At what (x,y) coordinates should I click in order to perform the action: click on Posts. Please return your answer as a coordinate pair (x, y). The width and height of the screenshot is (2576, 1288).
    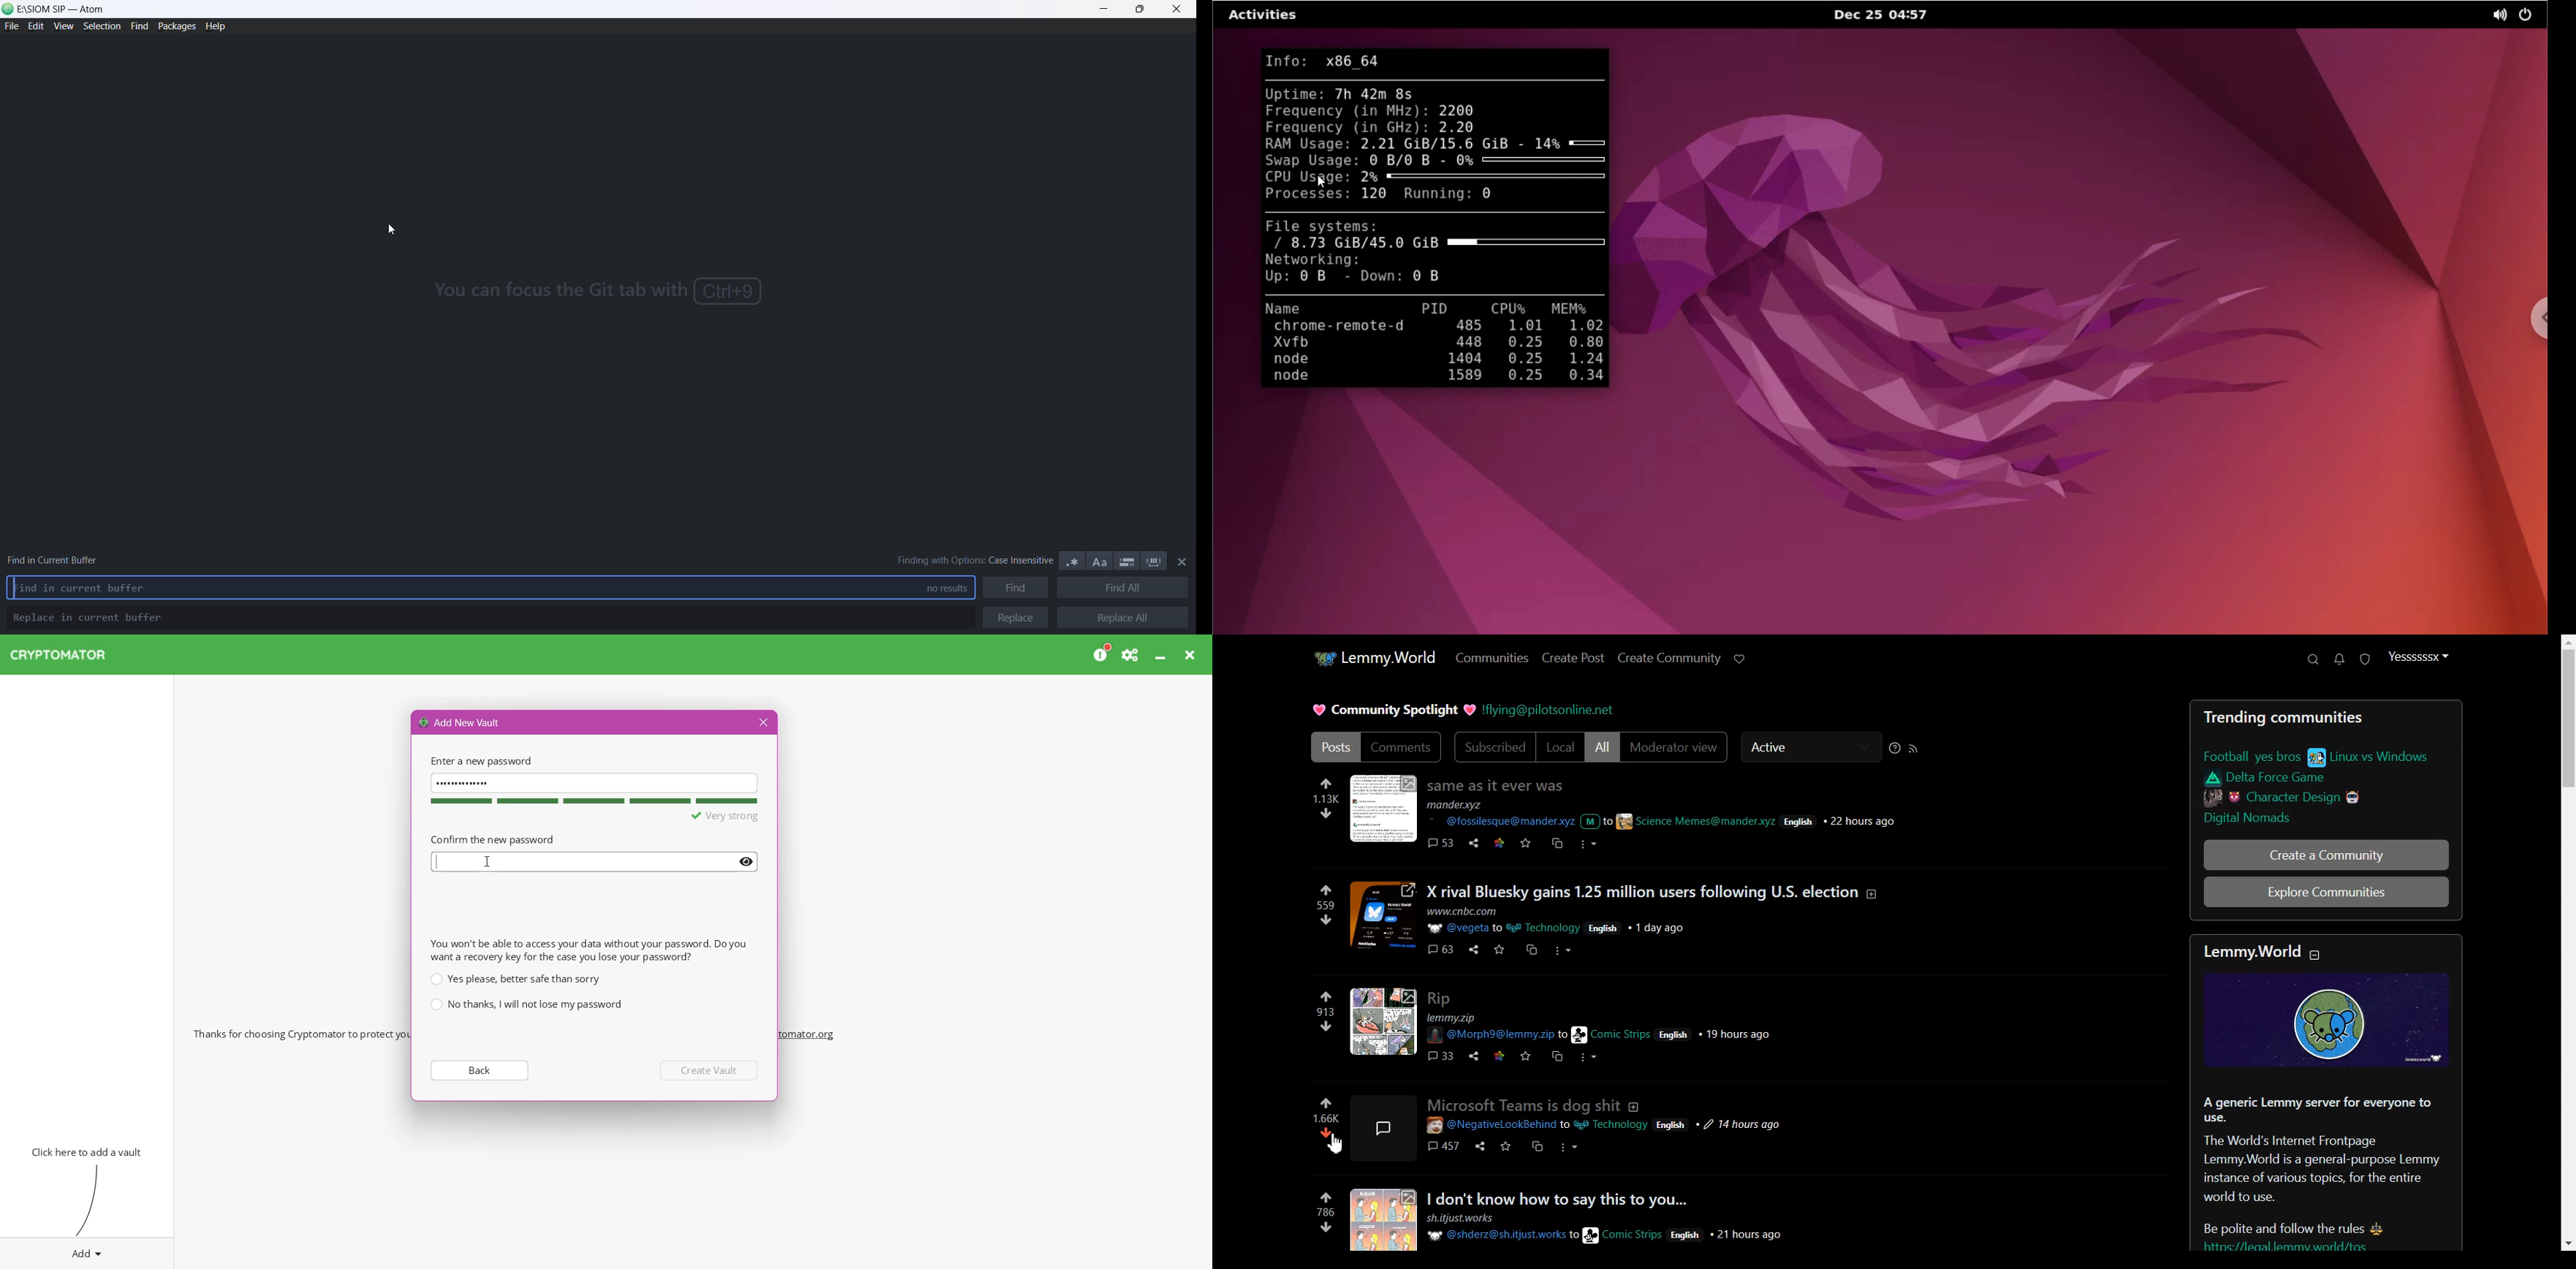
    Looking at the image, I should click on (1503, 786).